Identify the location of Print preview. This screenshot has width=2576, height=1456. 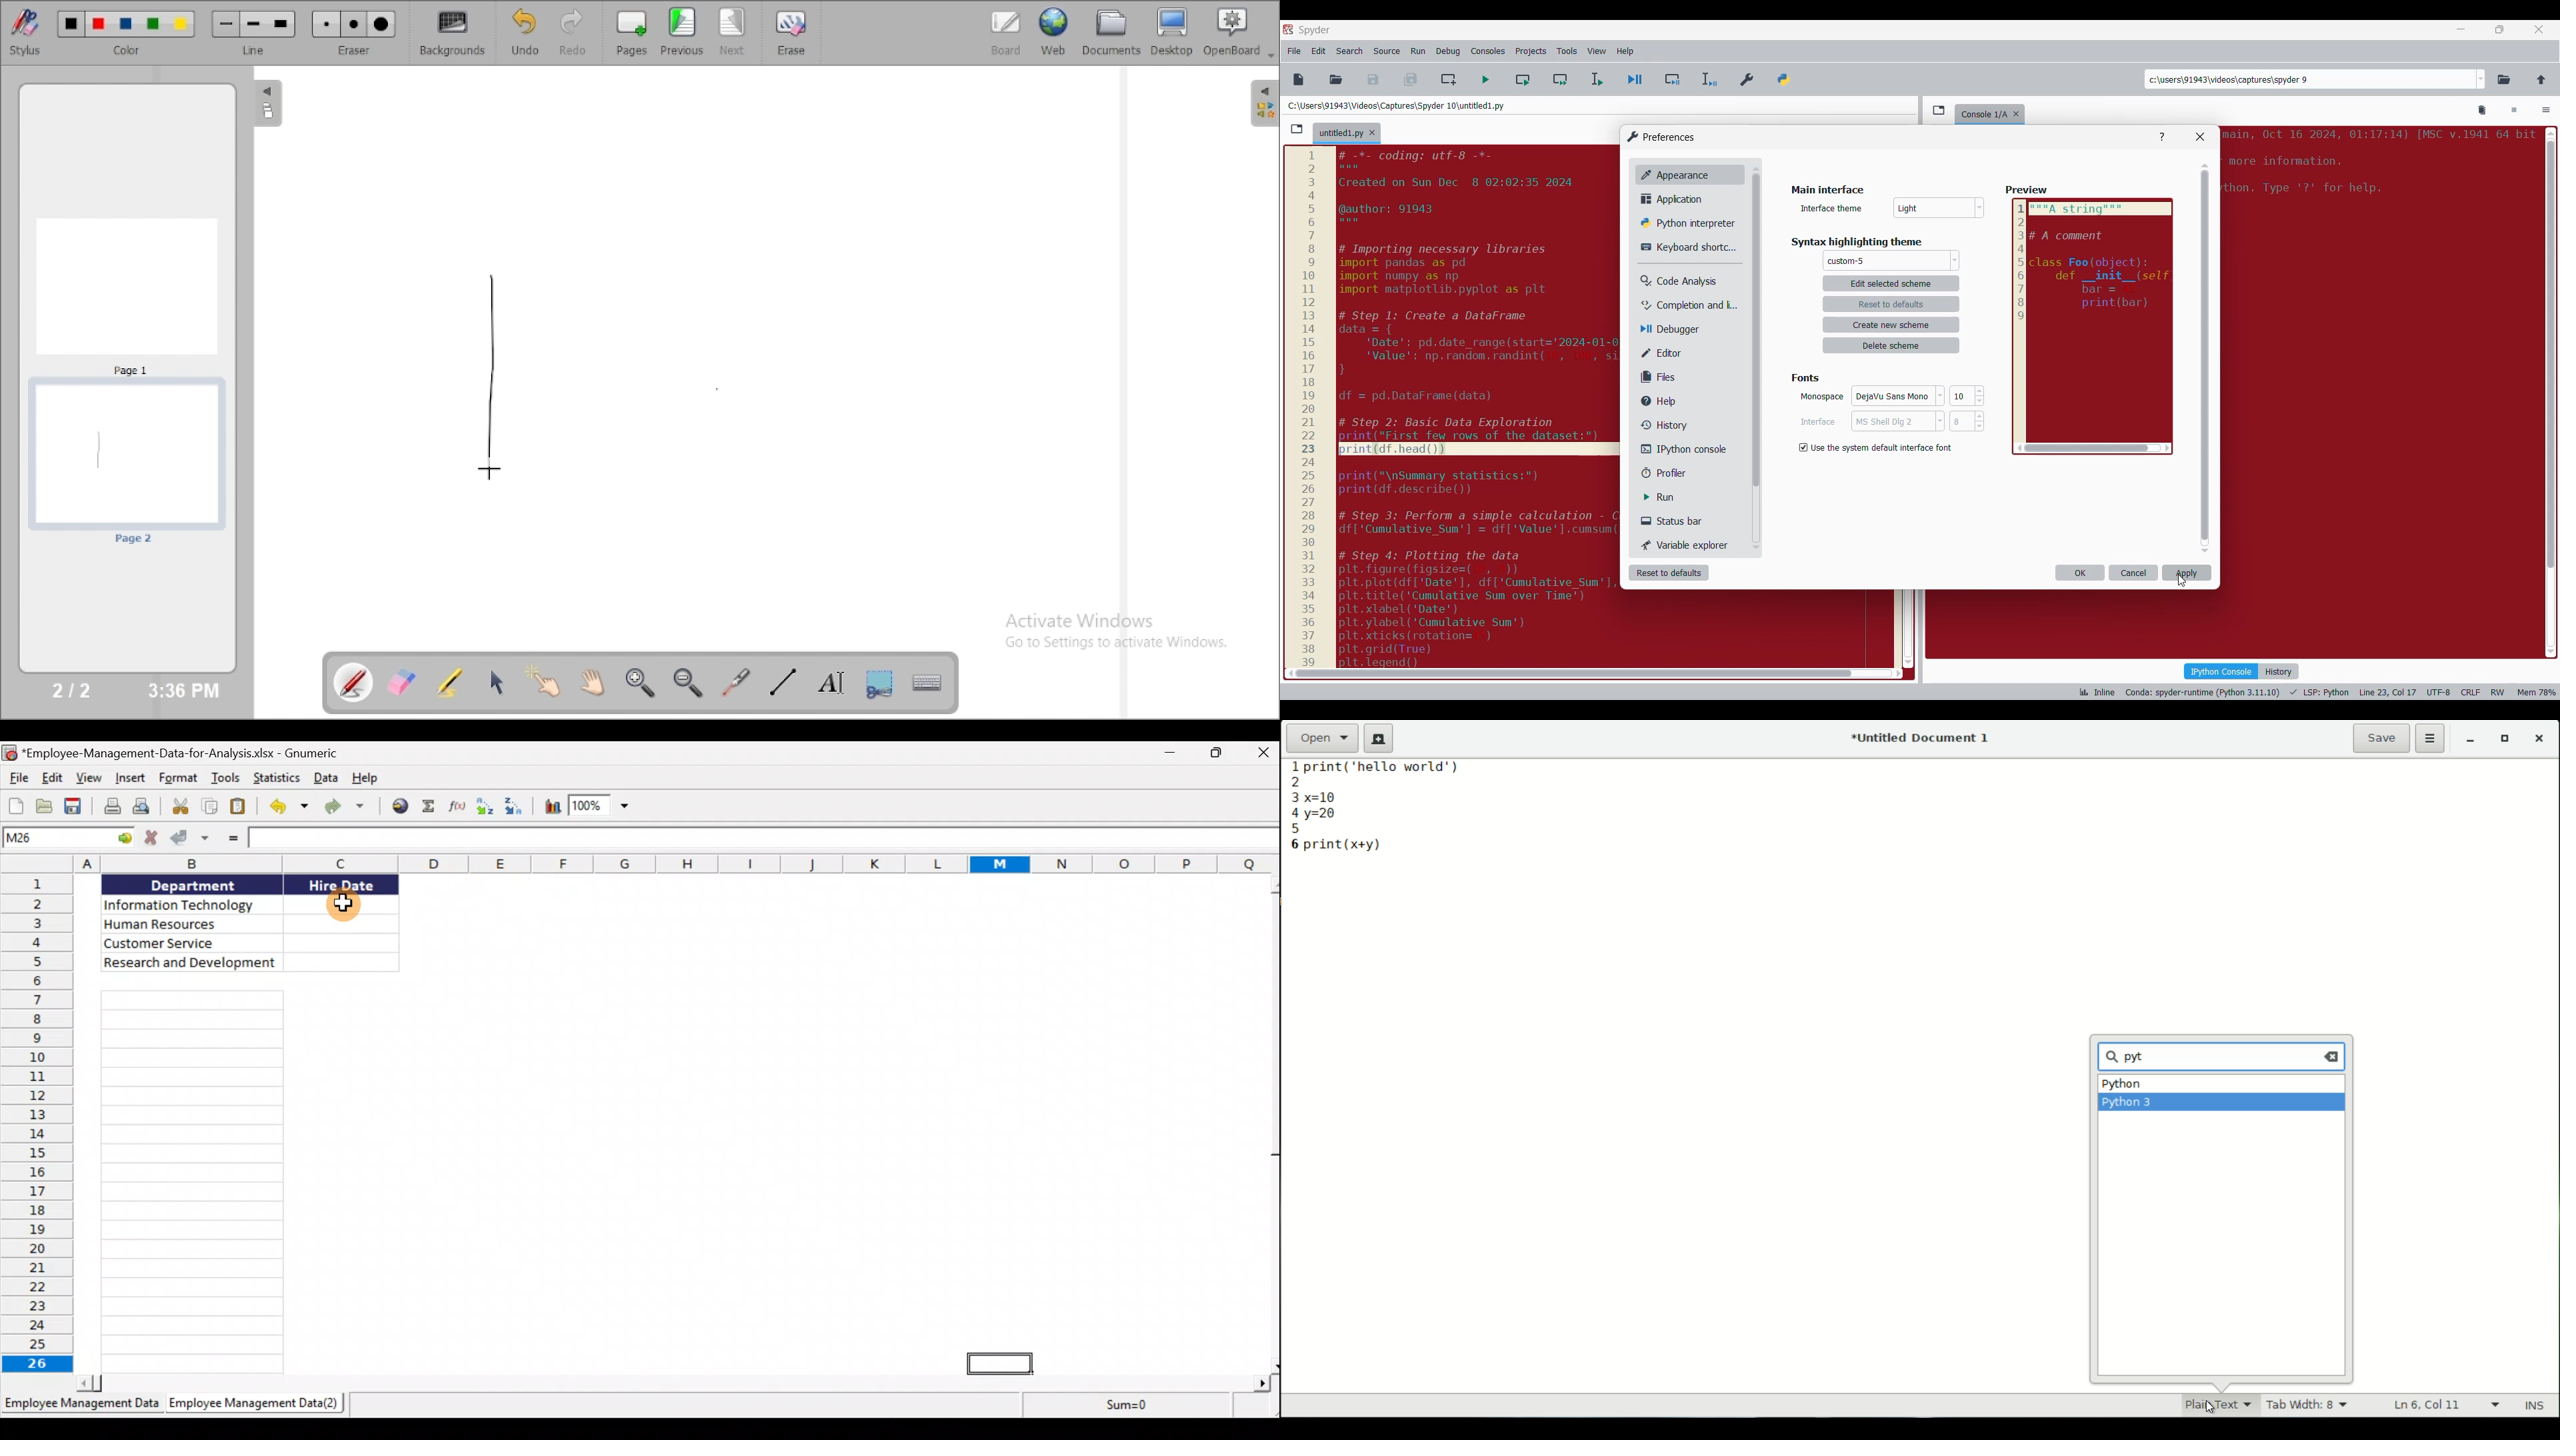
(145, 807).